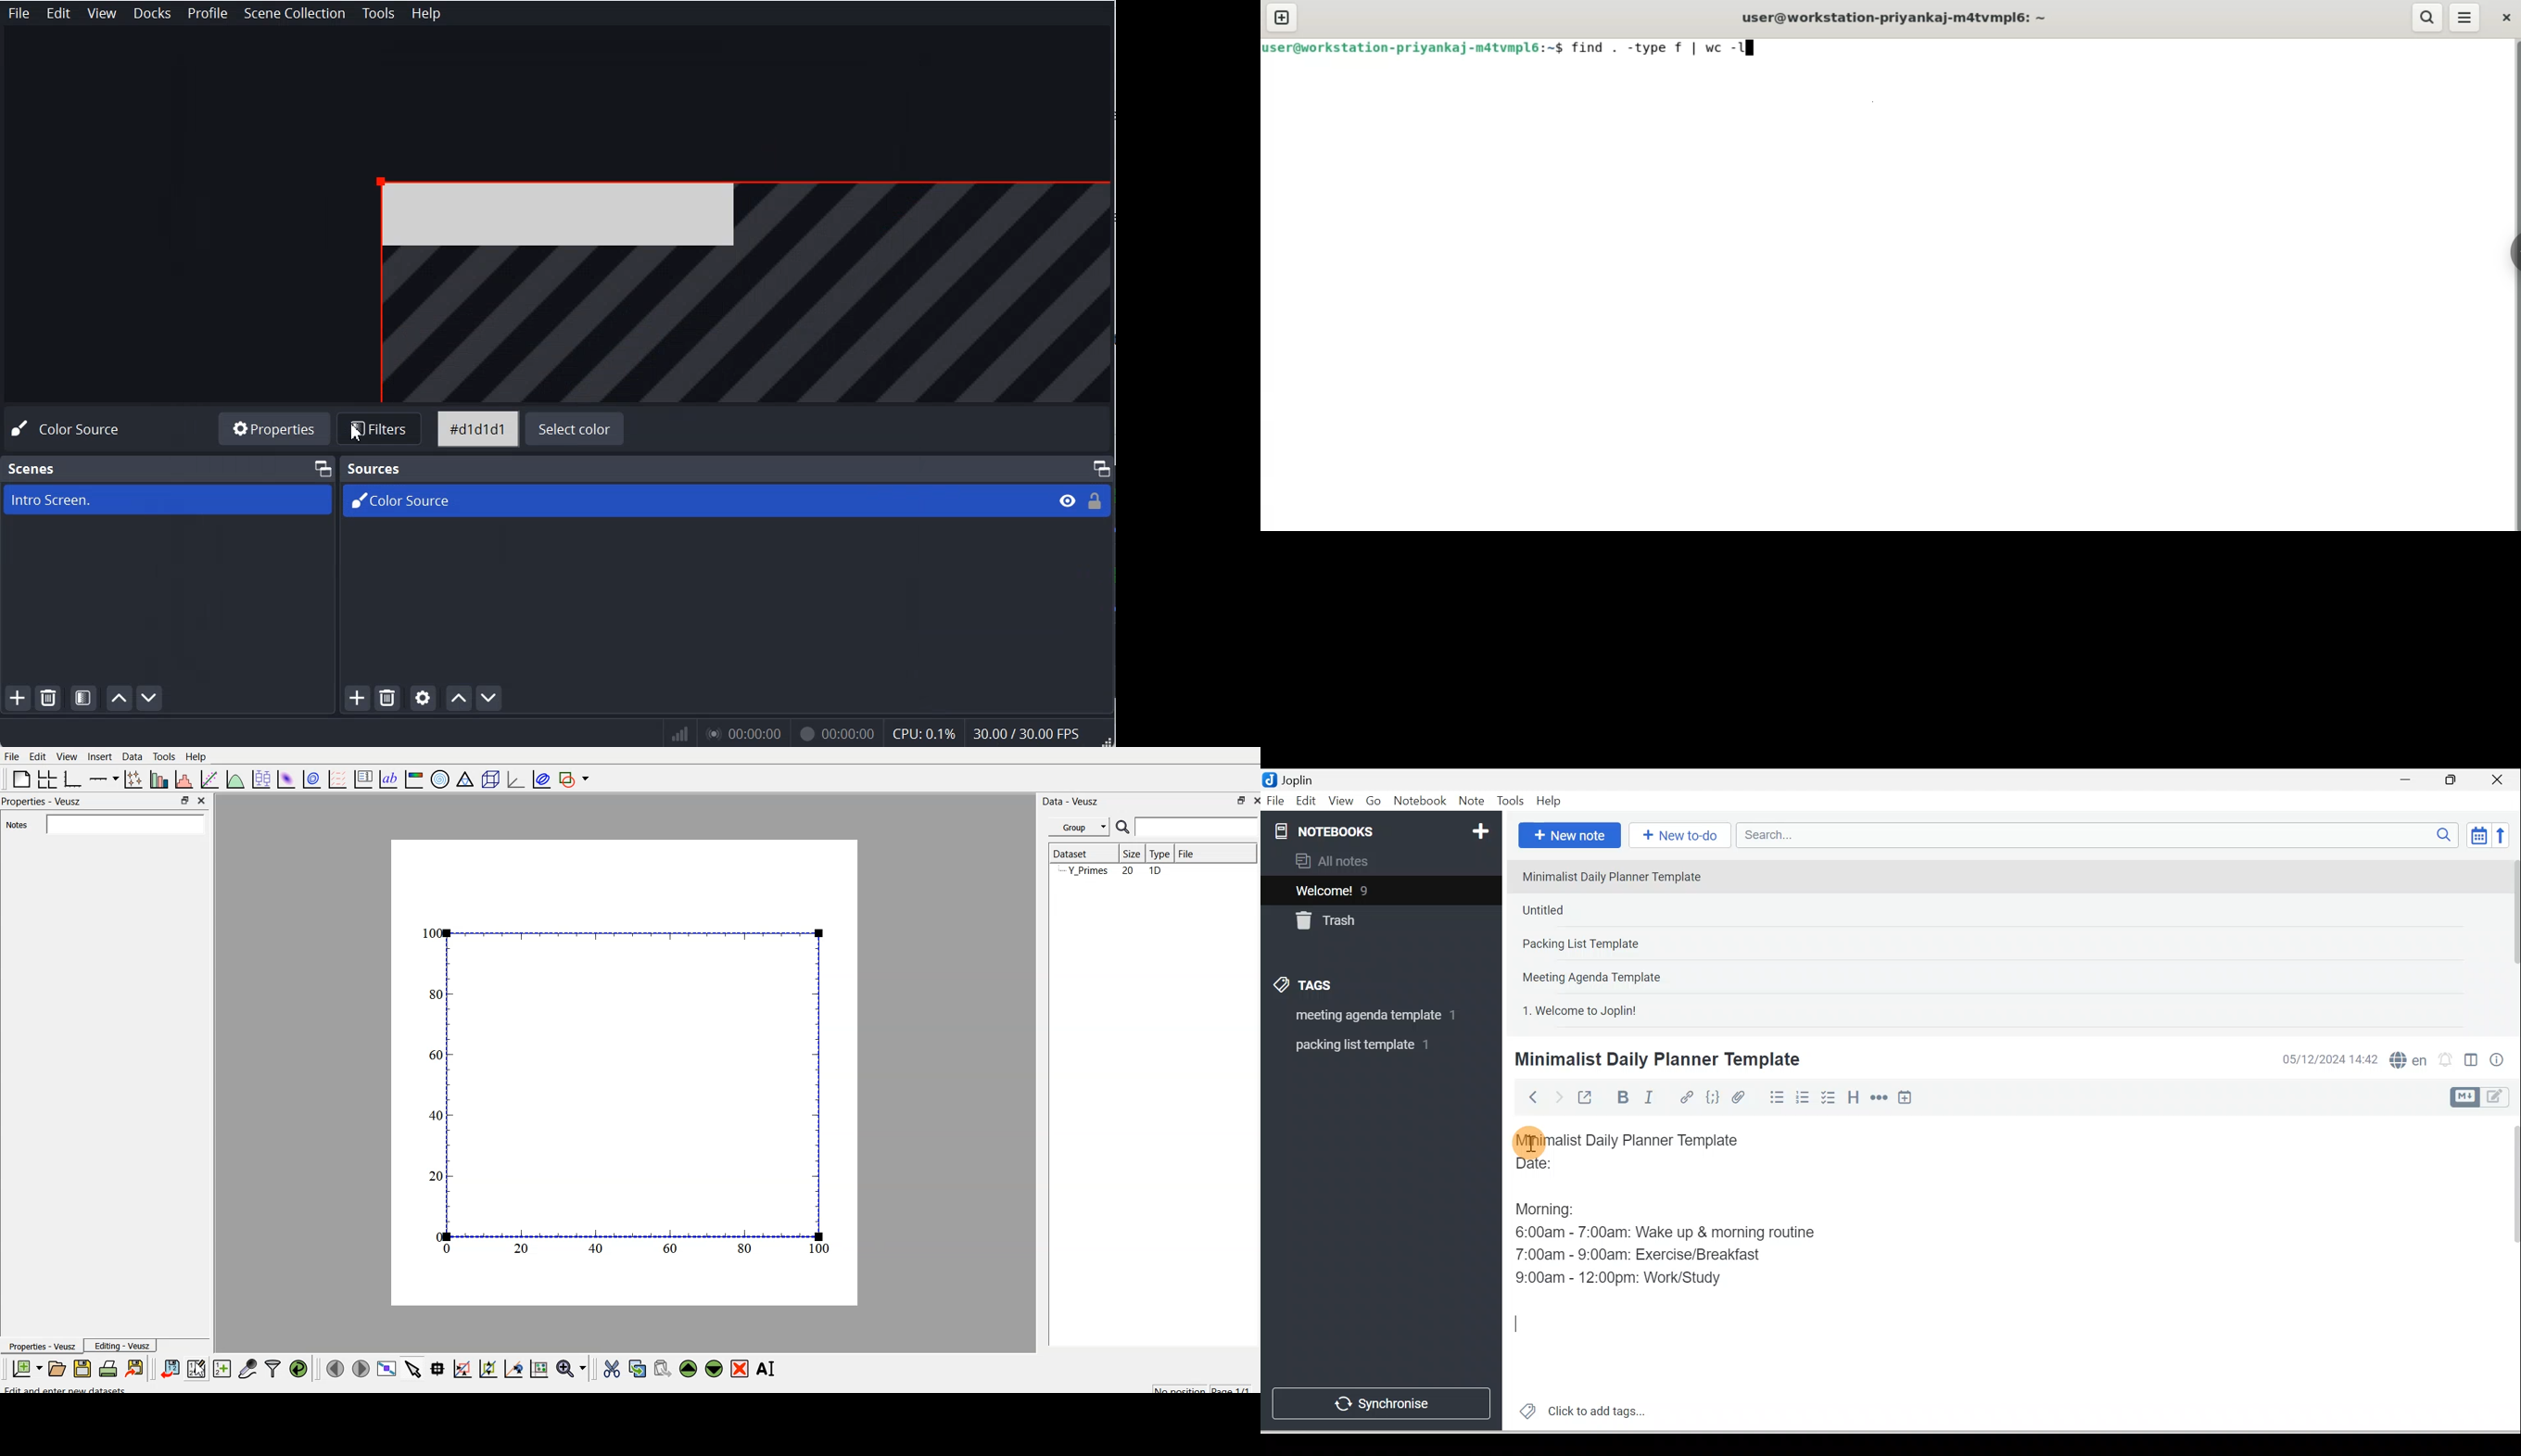 This screenshot has width=2548, height=1456. What do you see at coordinates (834, 736) in the screenshot?
I see `00:00:00` at bounding box center [834, 736].